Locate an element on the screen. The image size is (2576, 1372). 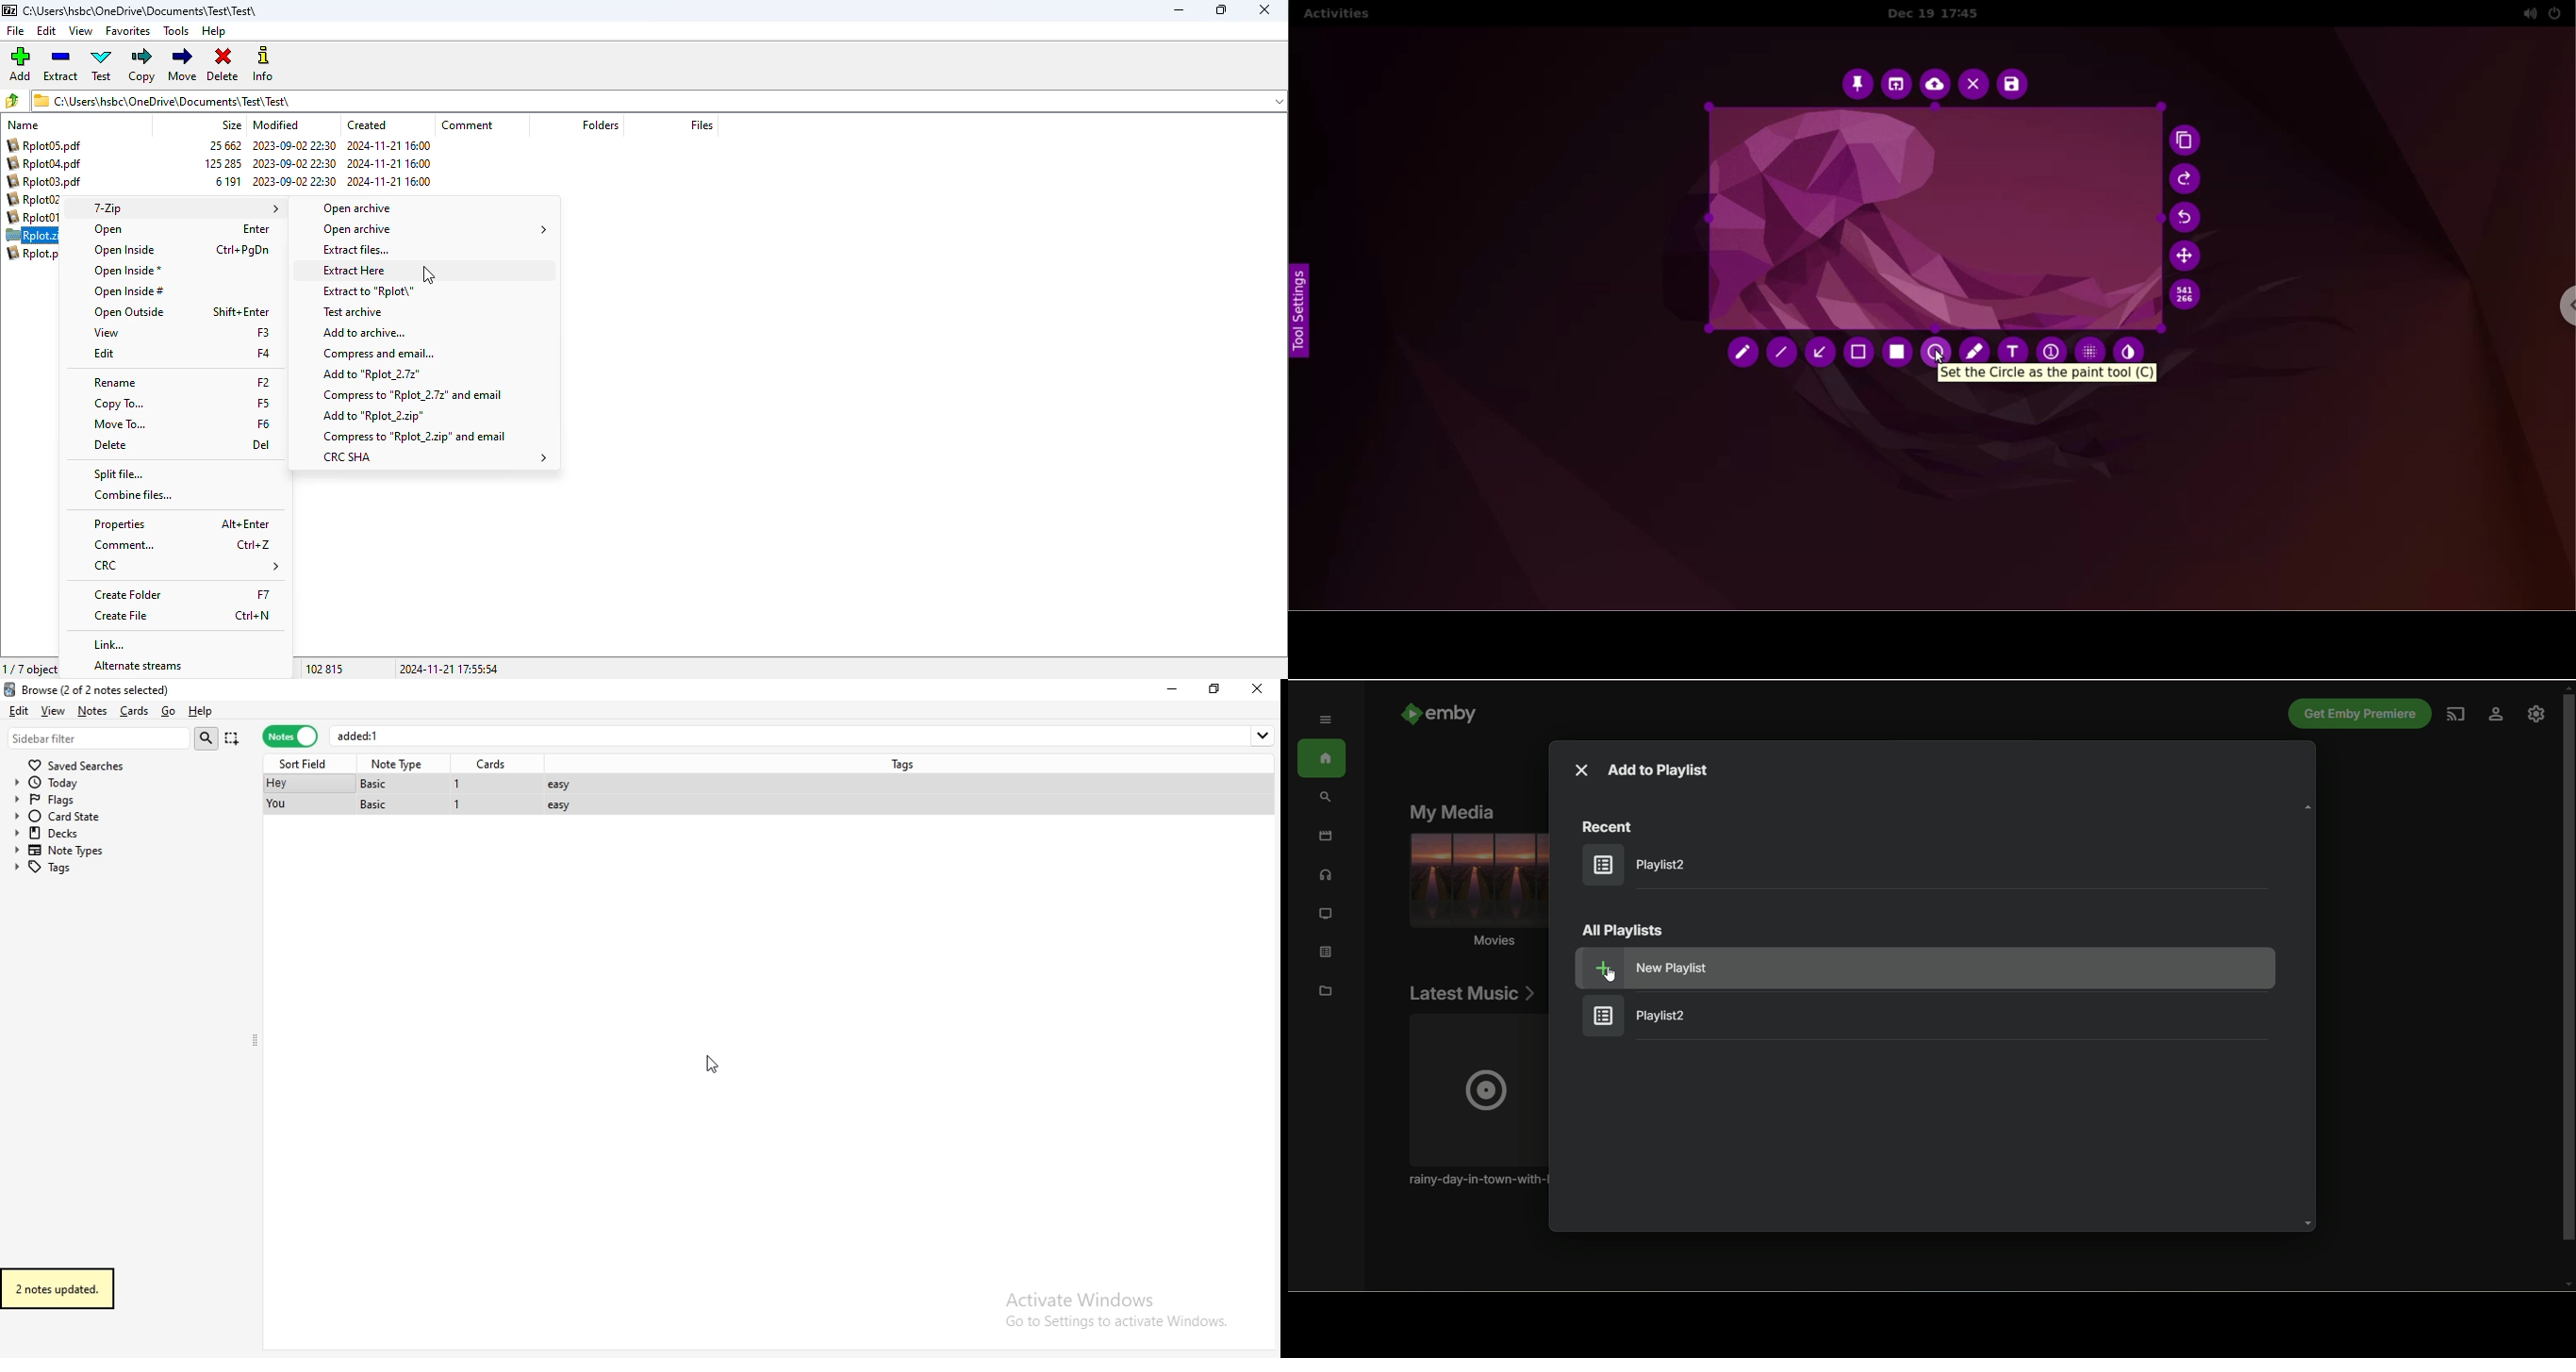
Rplot02.pdf is located at coordinates (41, 200).